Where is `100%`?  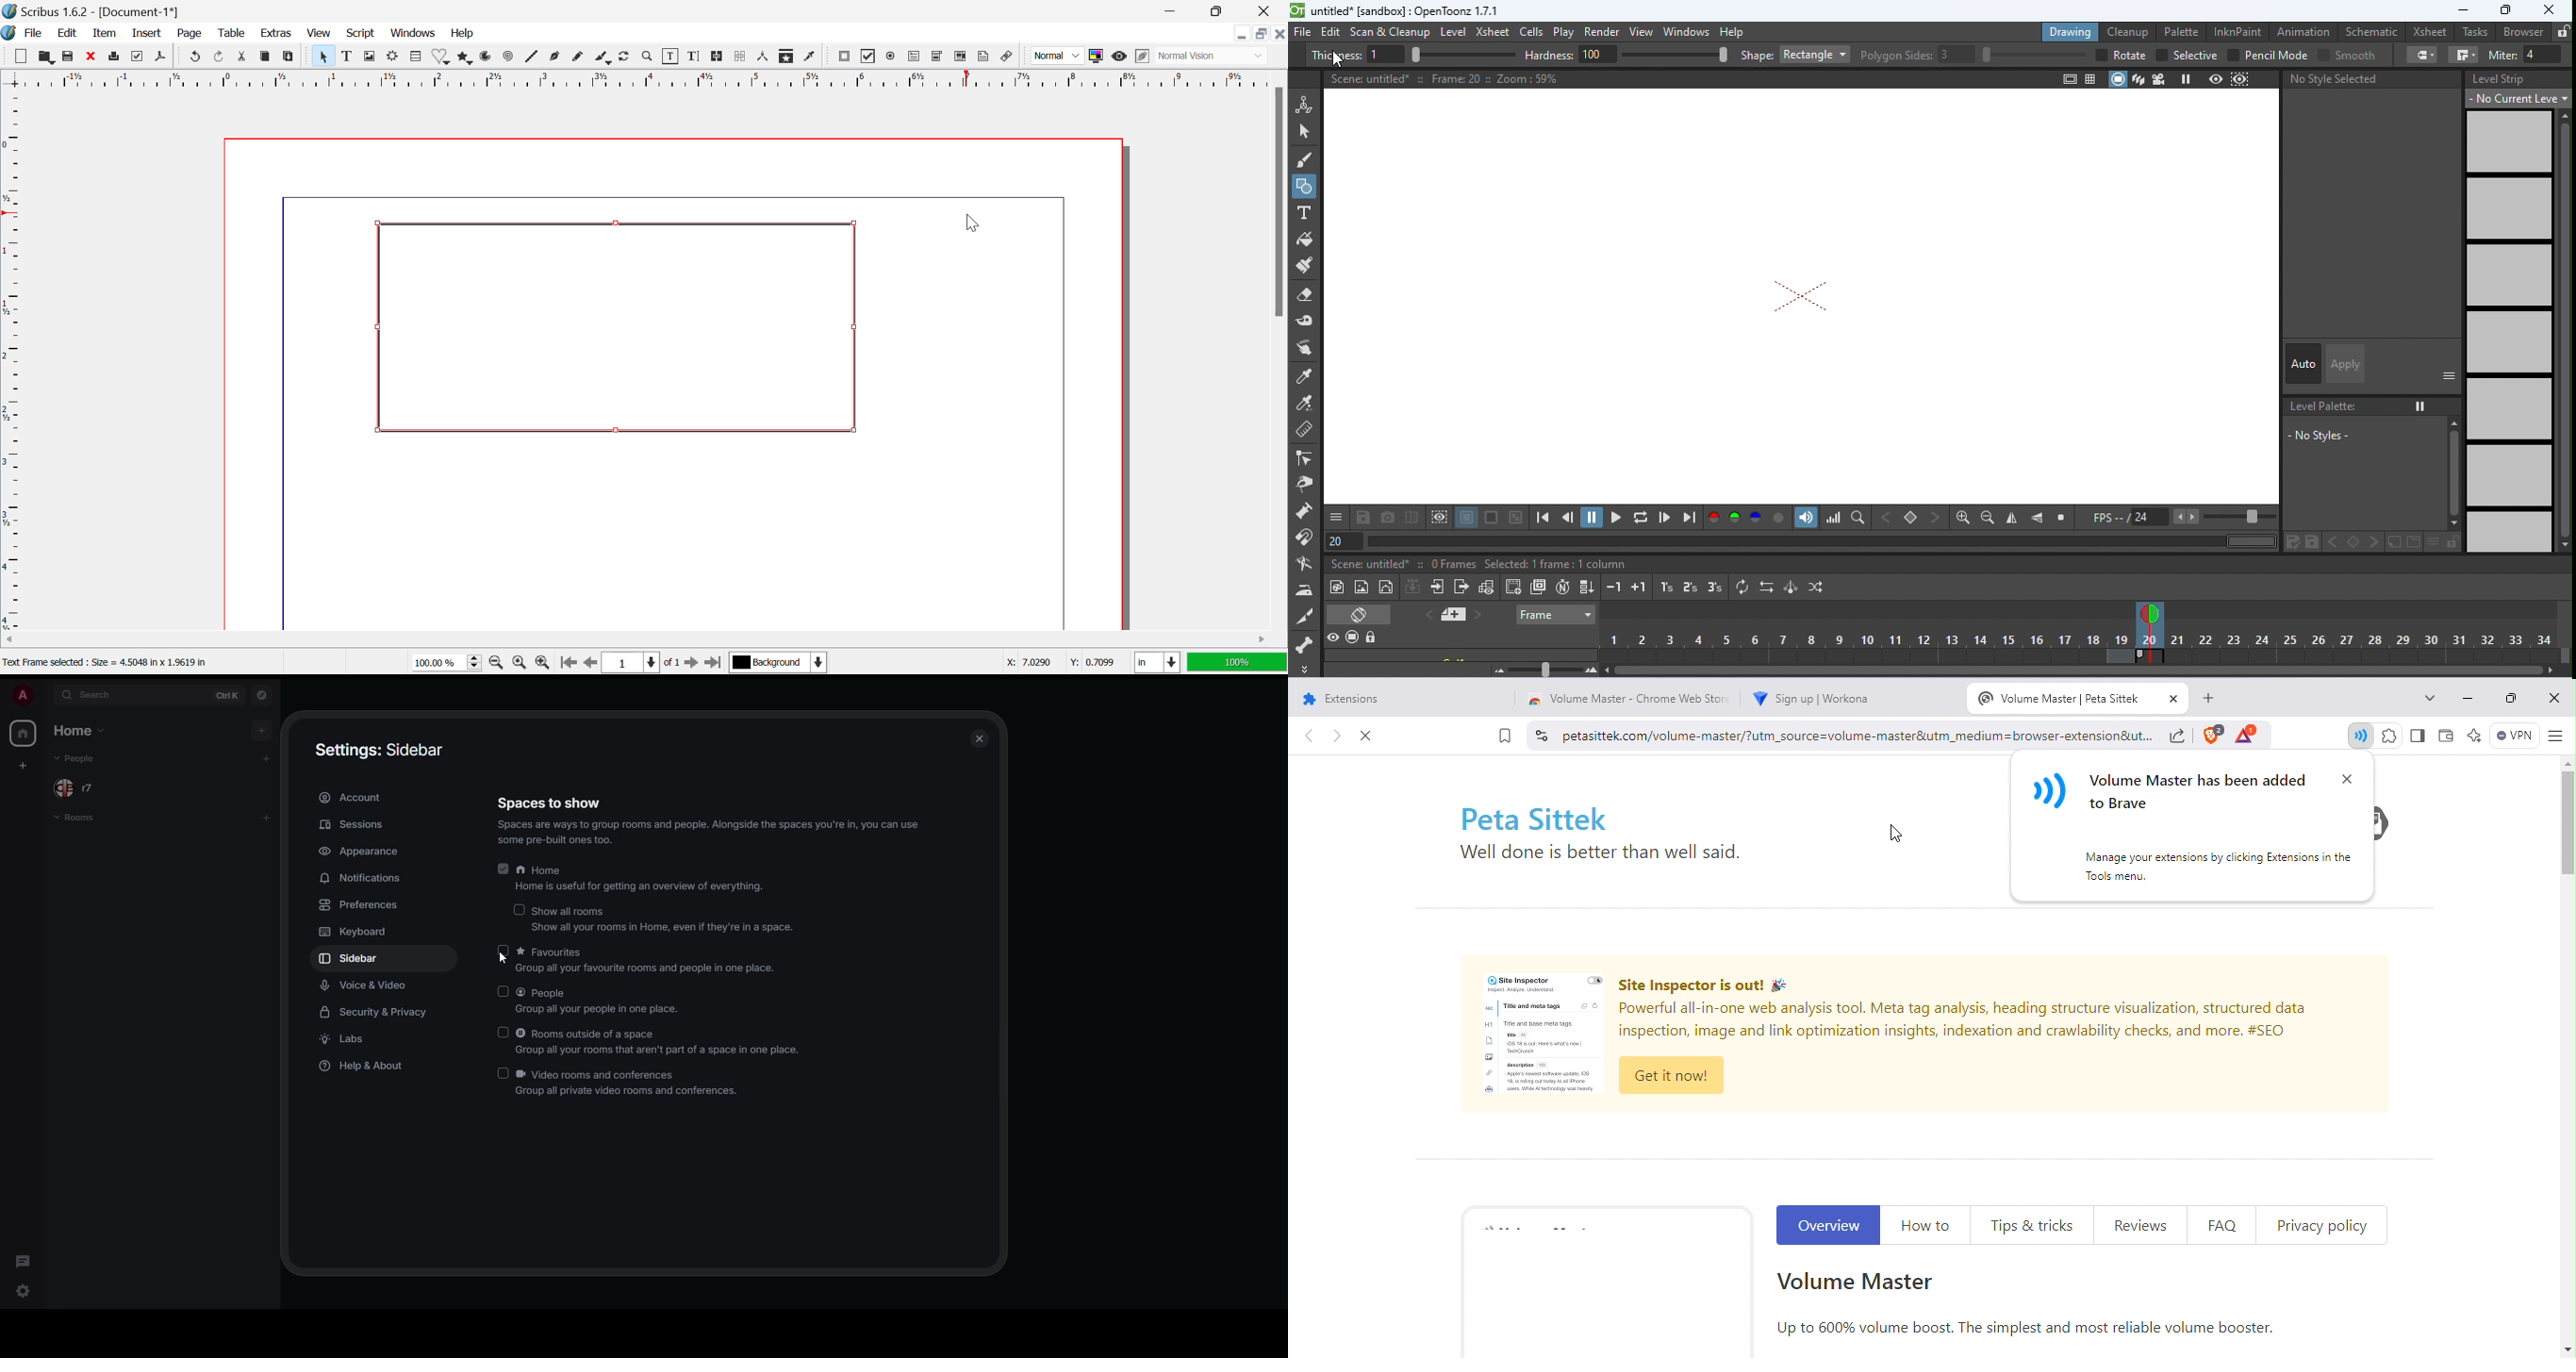
100% is located at coordinates (1236, 663).